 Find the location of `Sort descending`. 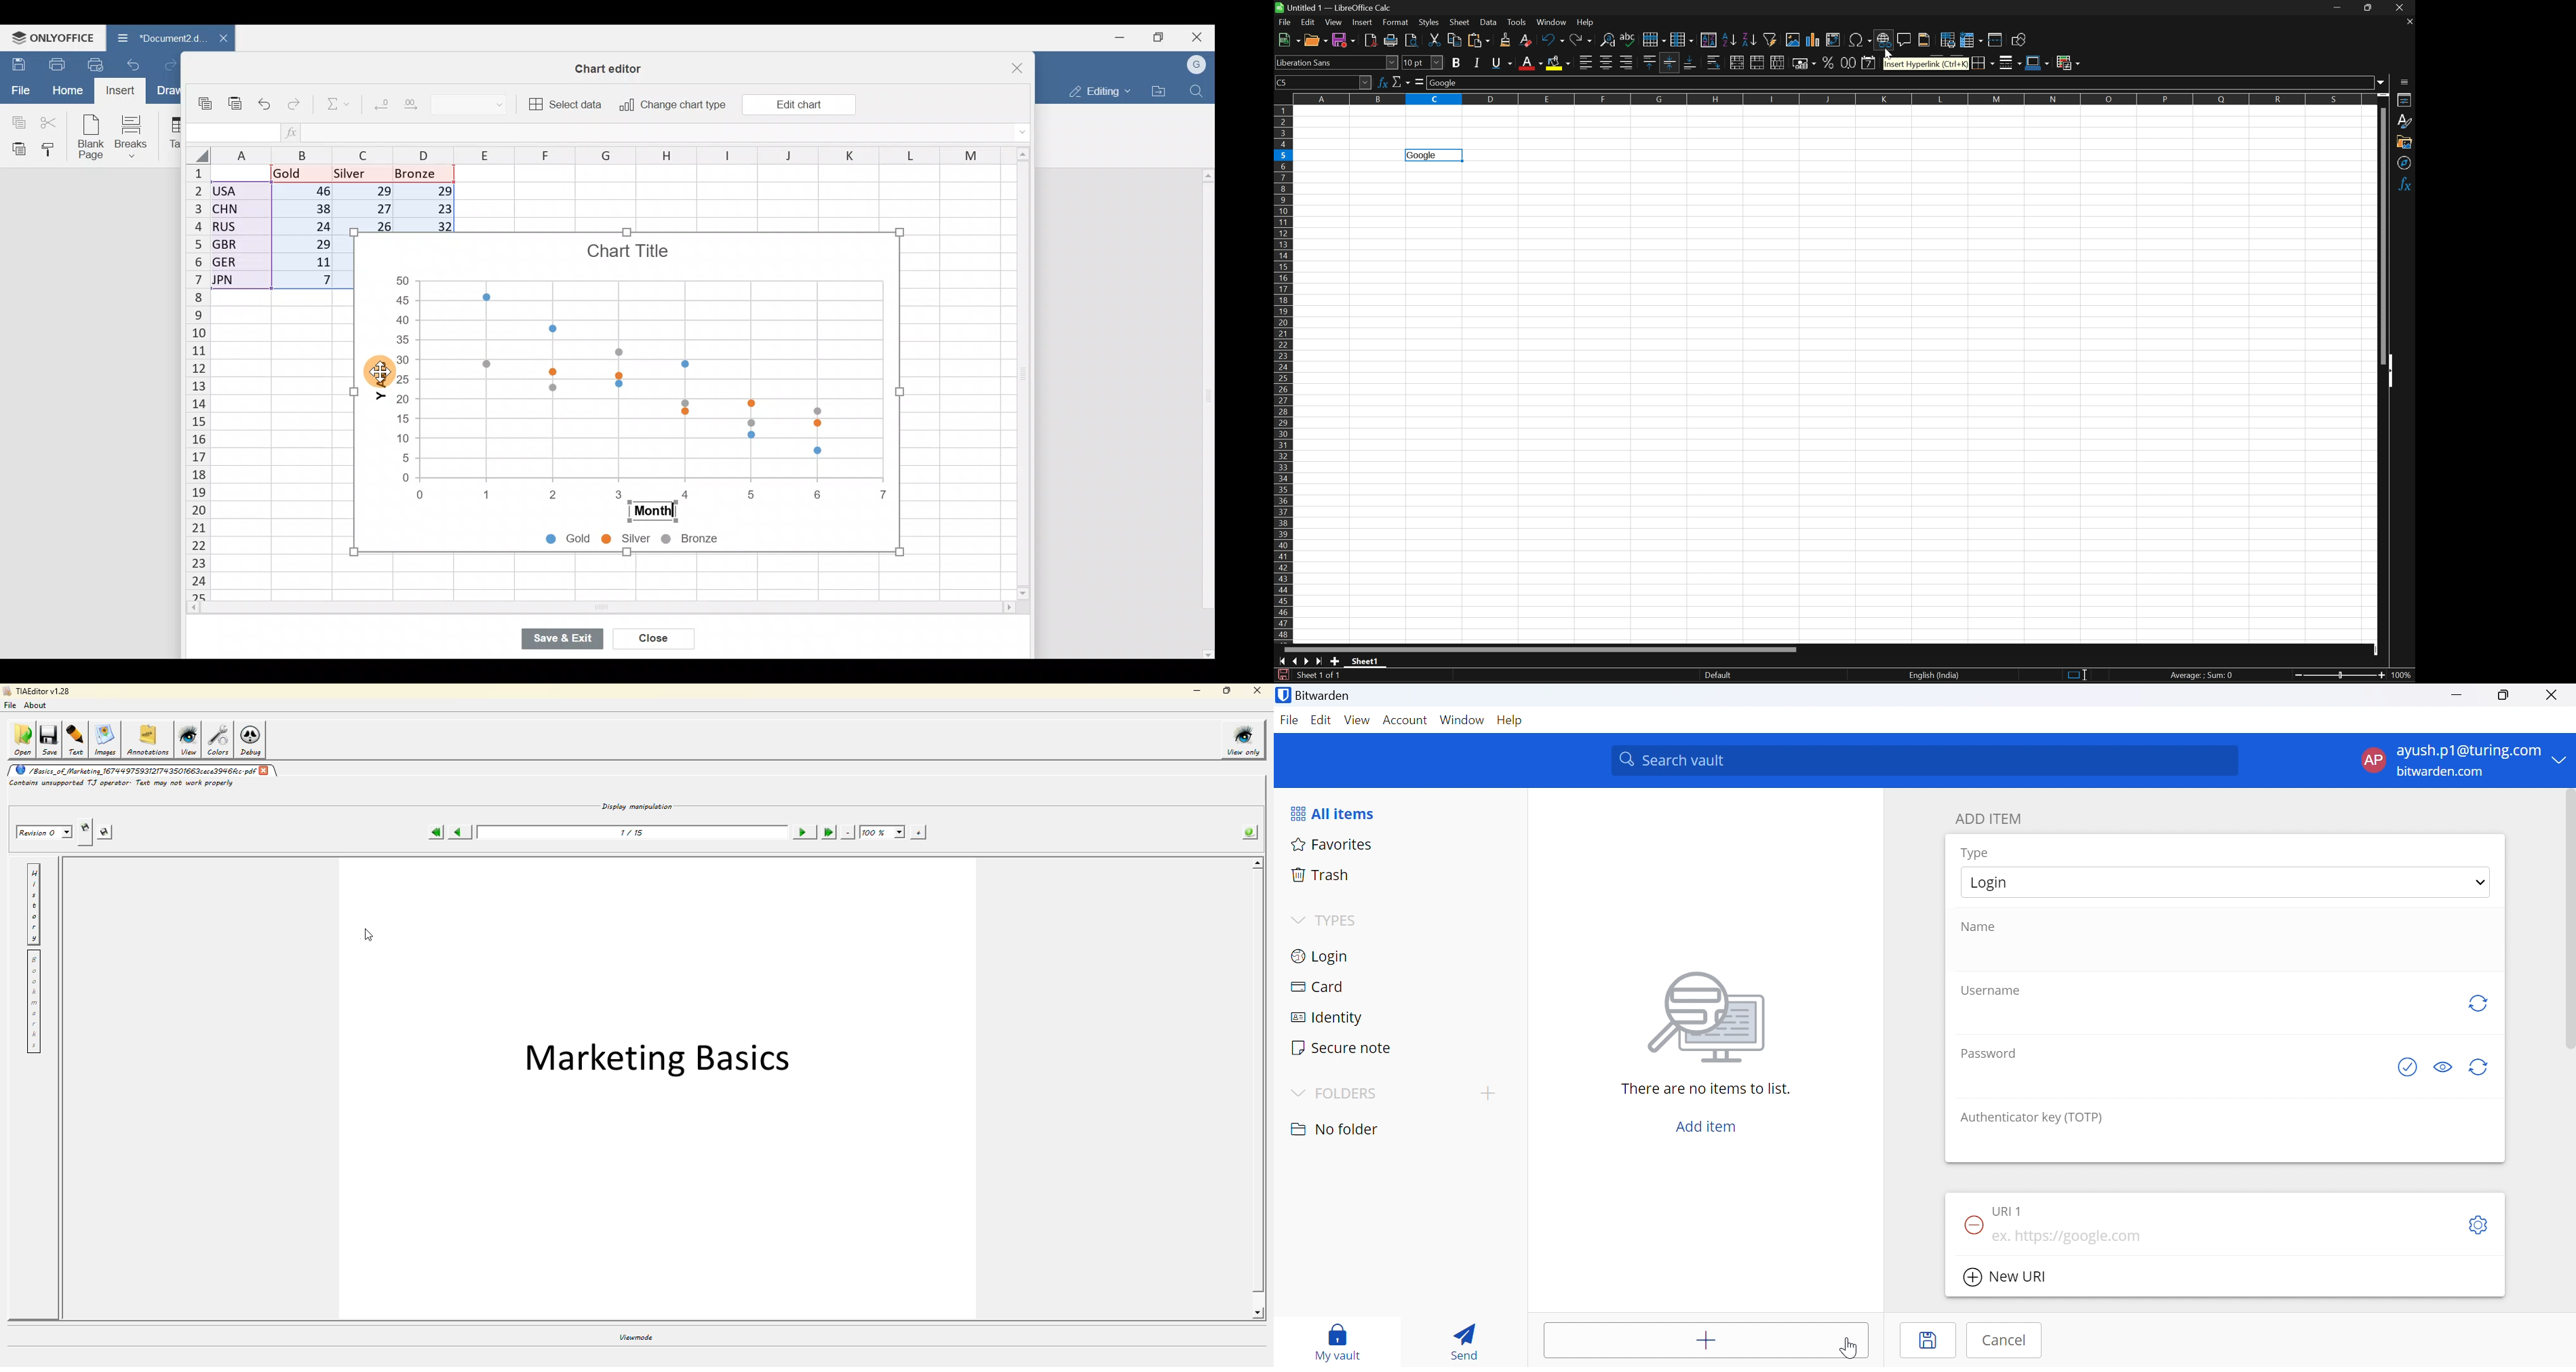

Sort descending is located at coordinates (1750, 40).